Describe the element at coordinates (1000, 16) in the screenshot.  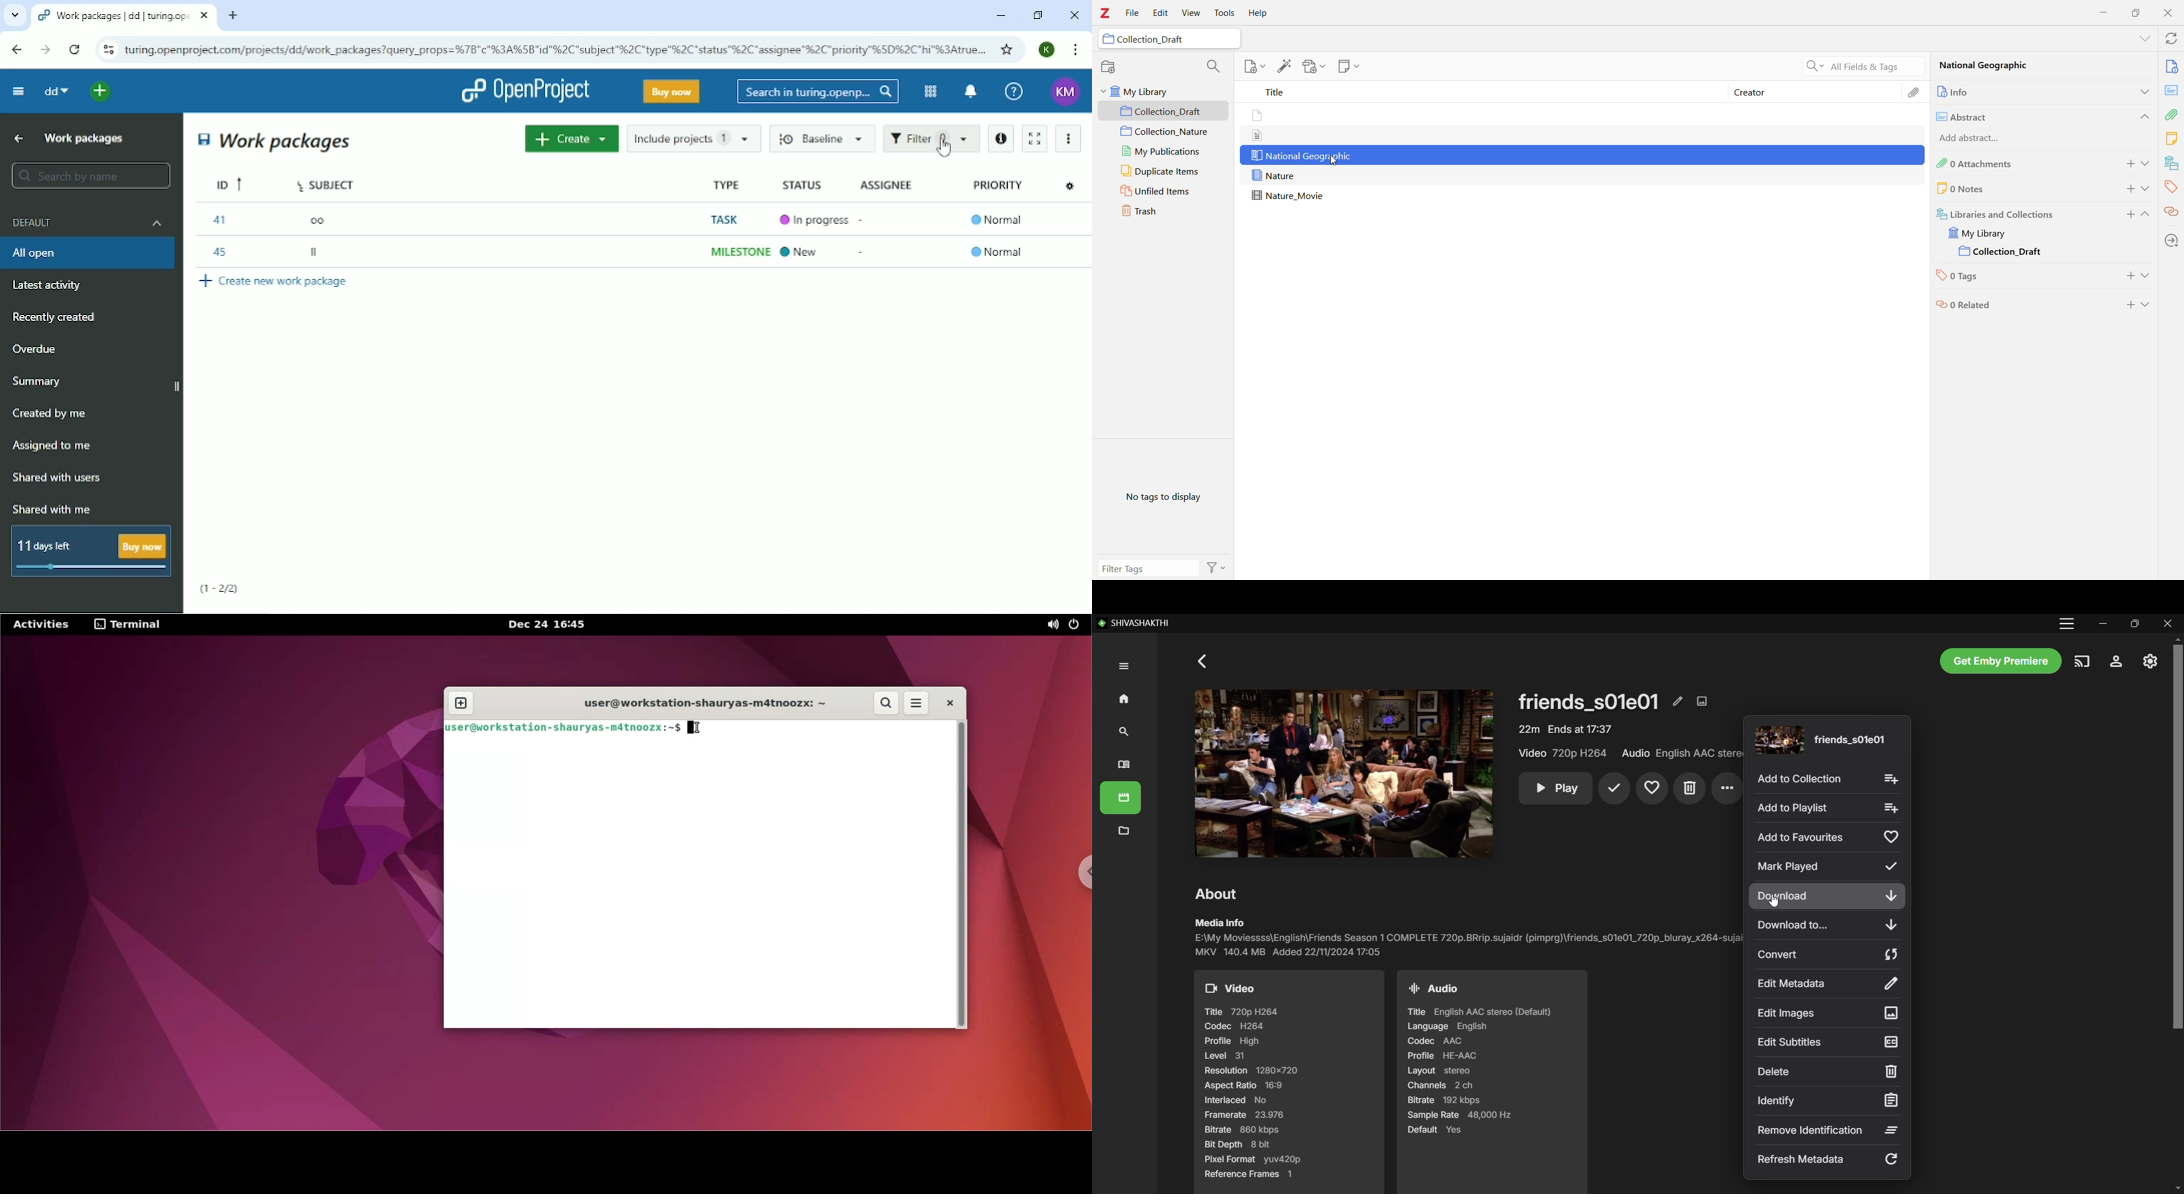
I see `Minimize` at that location.